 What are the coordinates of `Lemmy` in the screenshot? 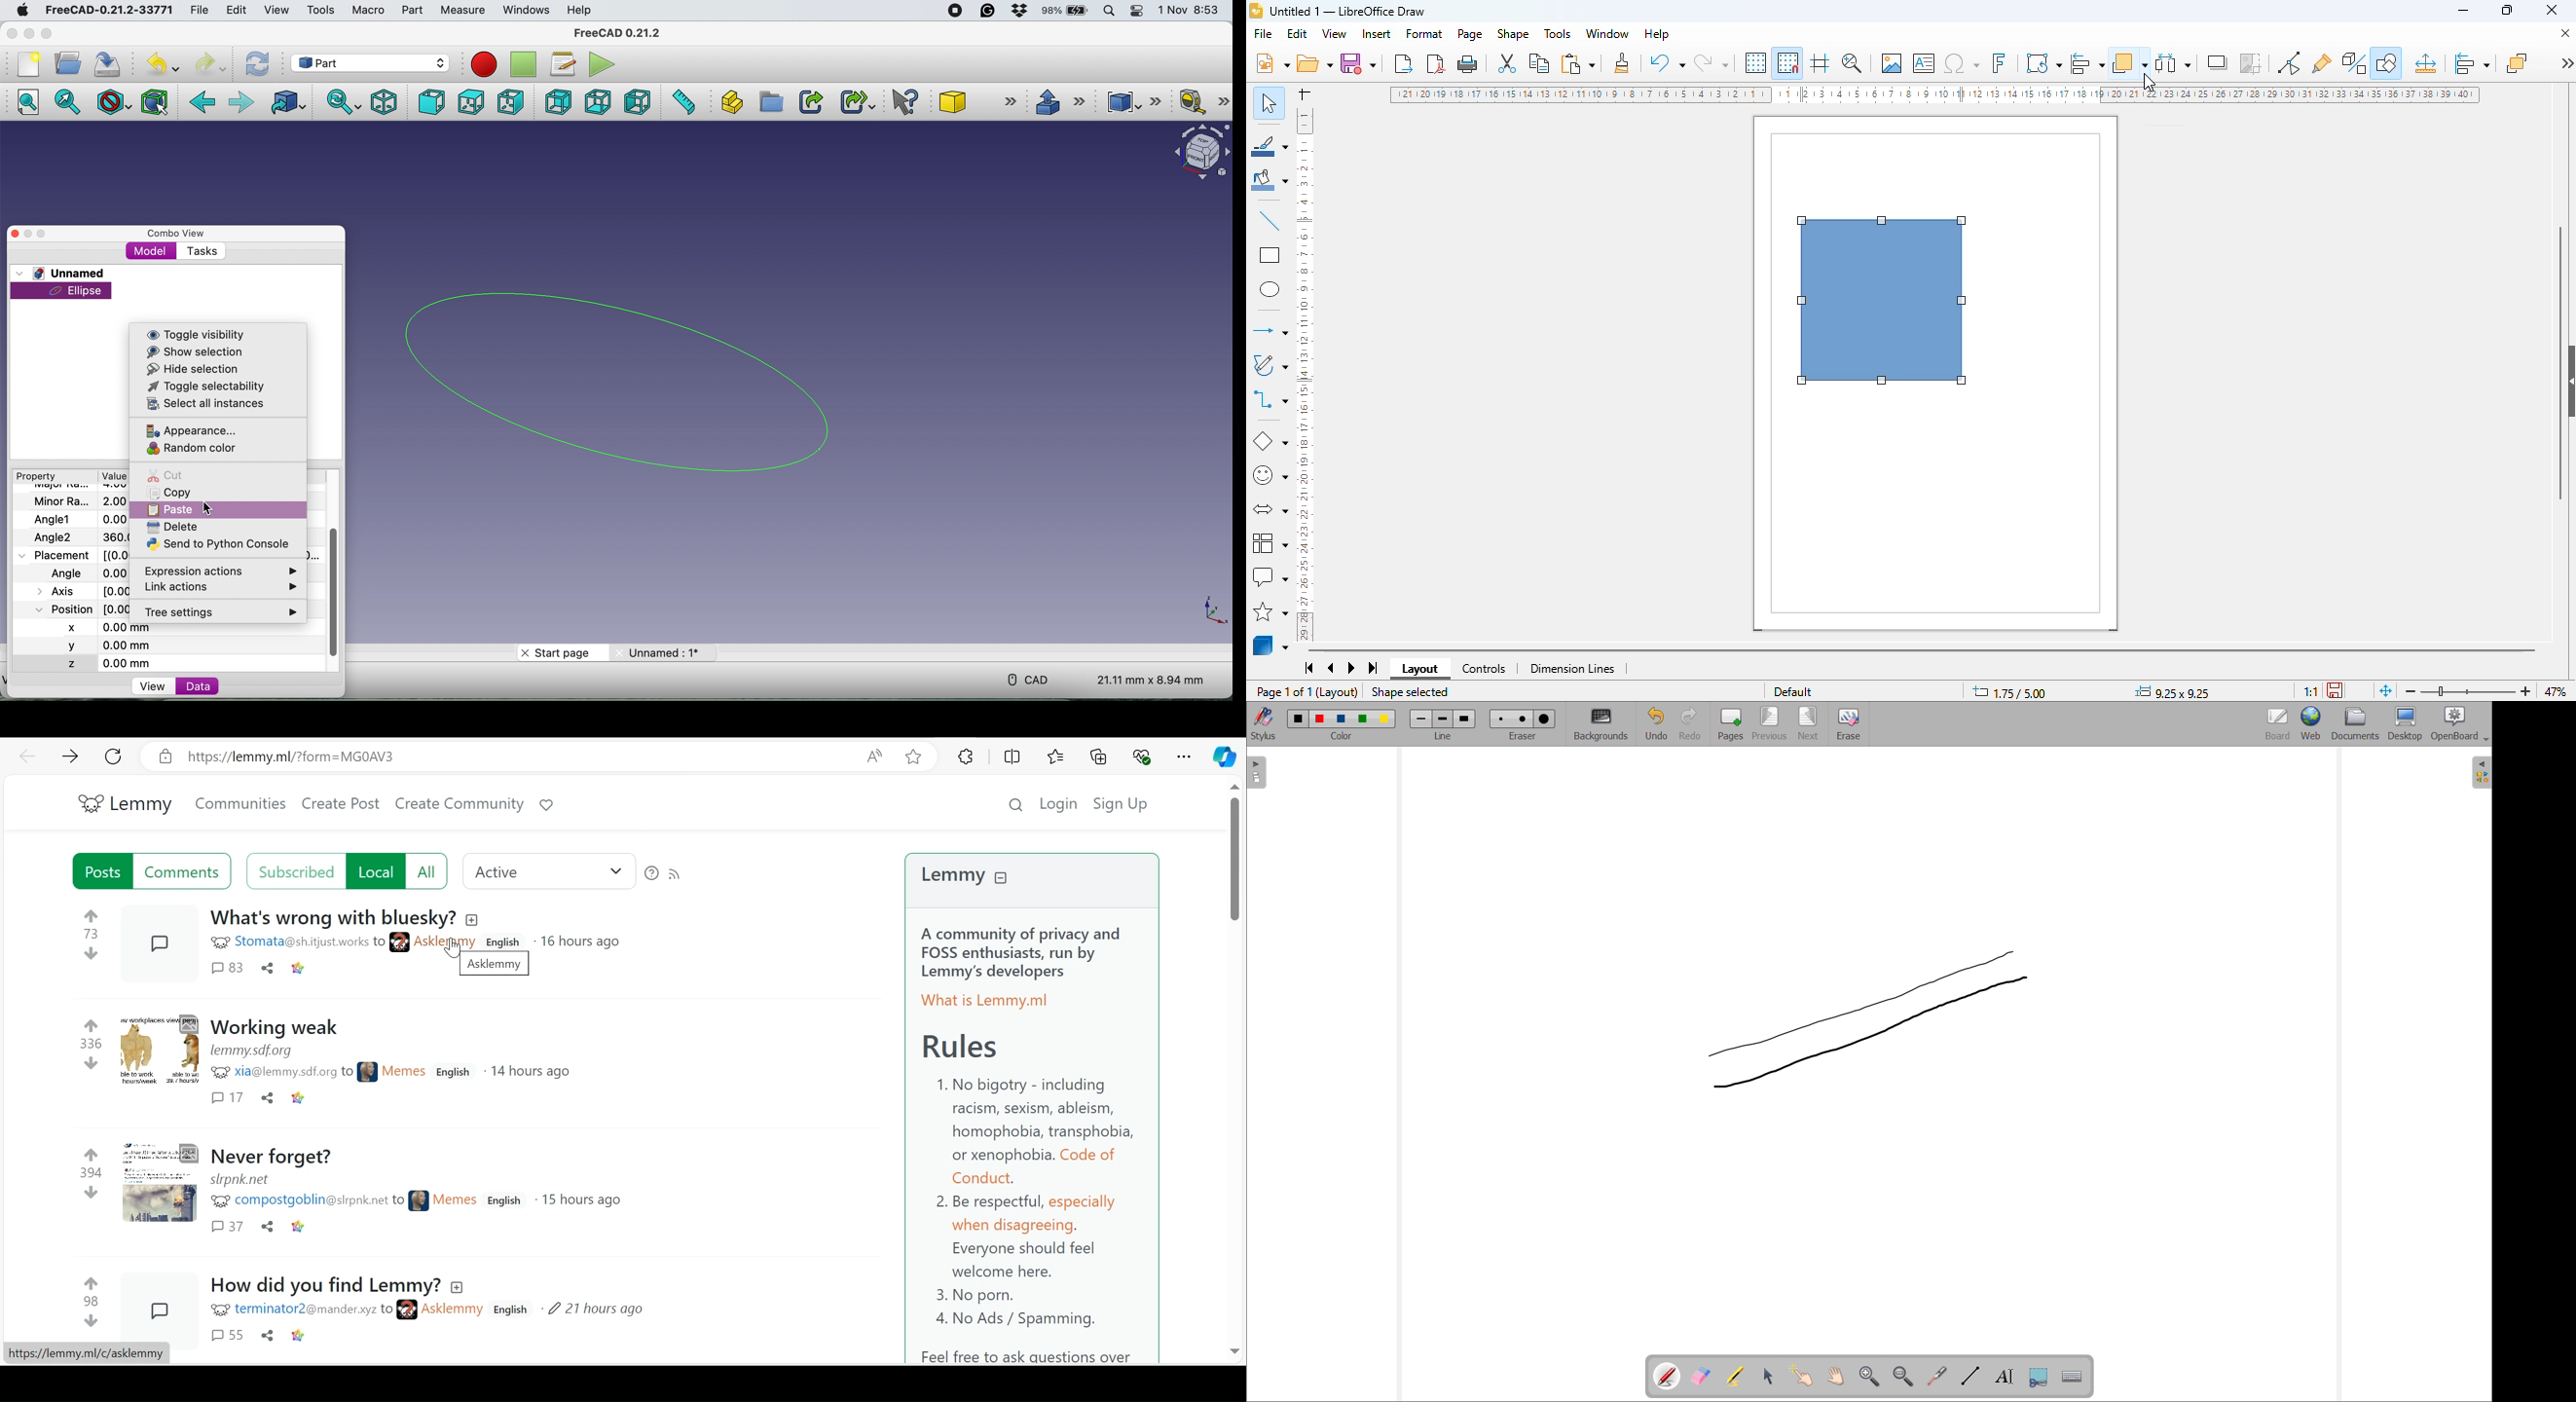 It's located at (127, 806).